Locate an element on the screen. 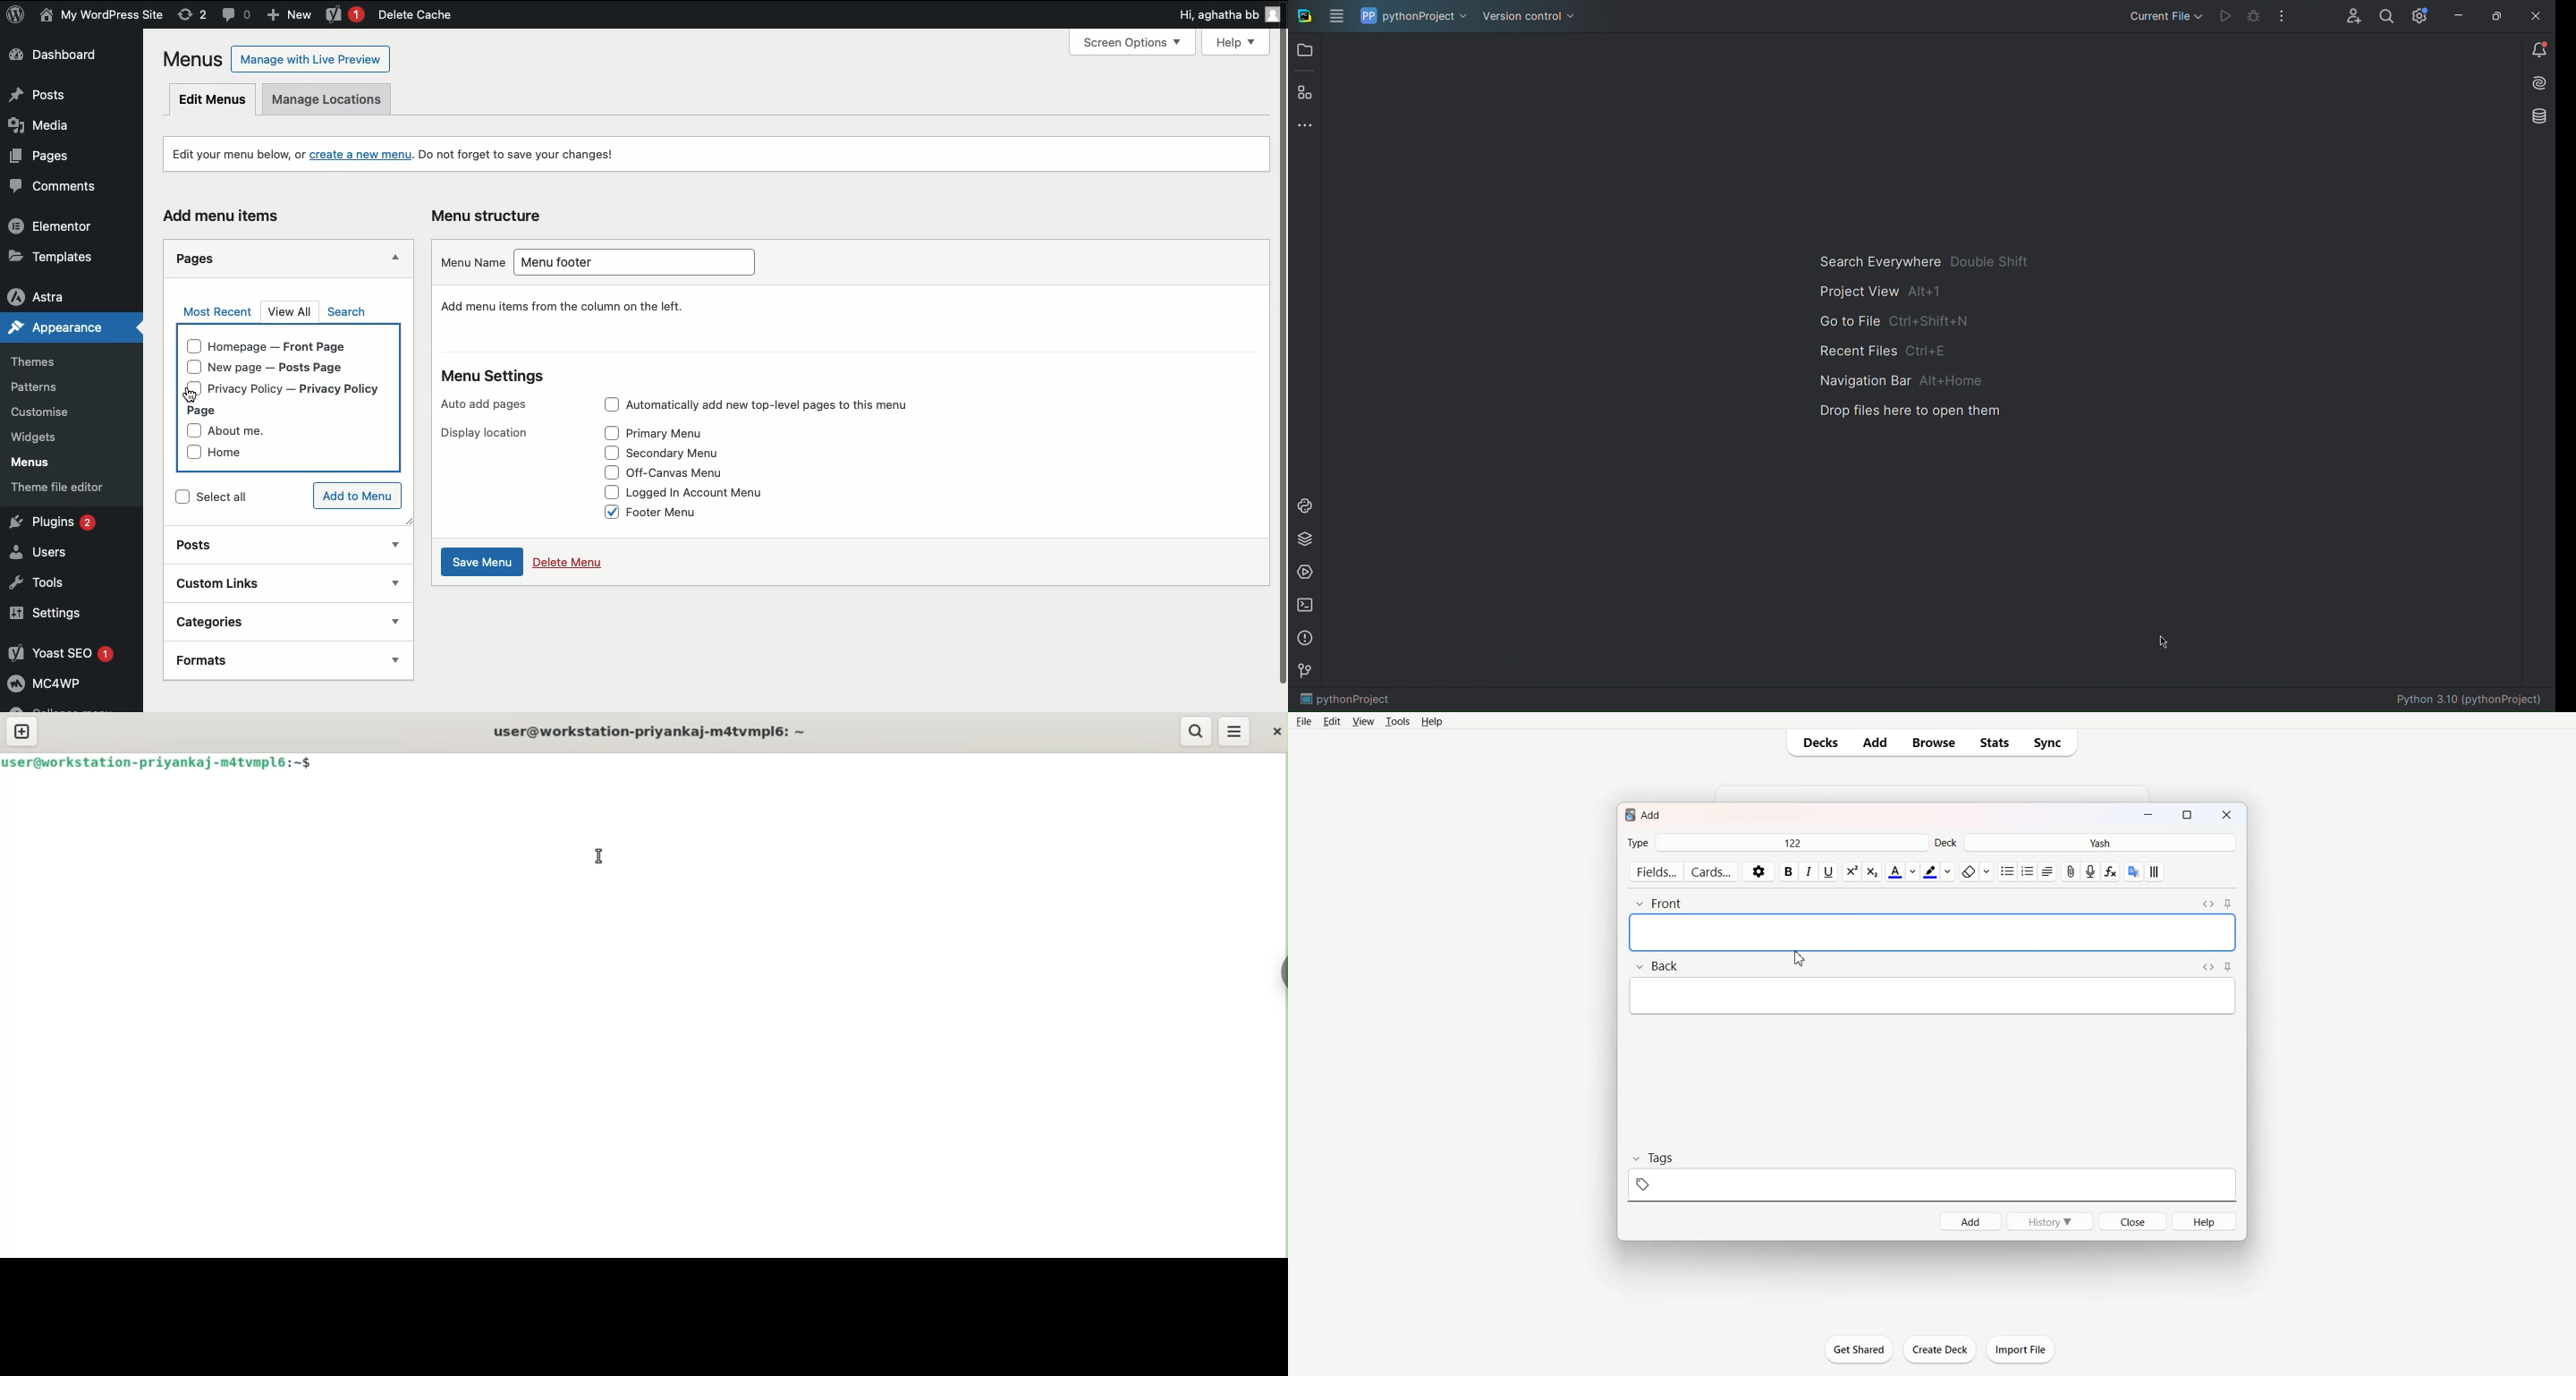 The width and height of the screenshot is (2576, 1400). Text 1 is located at coordinates (1645, 813).